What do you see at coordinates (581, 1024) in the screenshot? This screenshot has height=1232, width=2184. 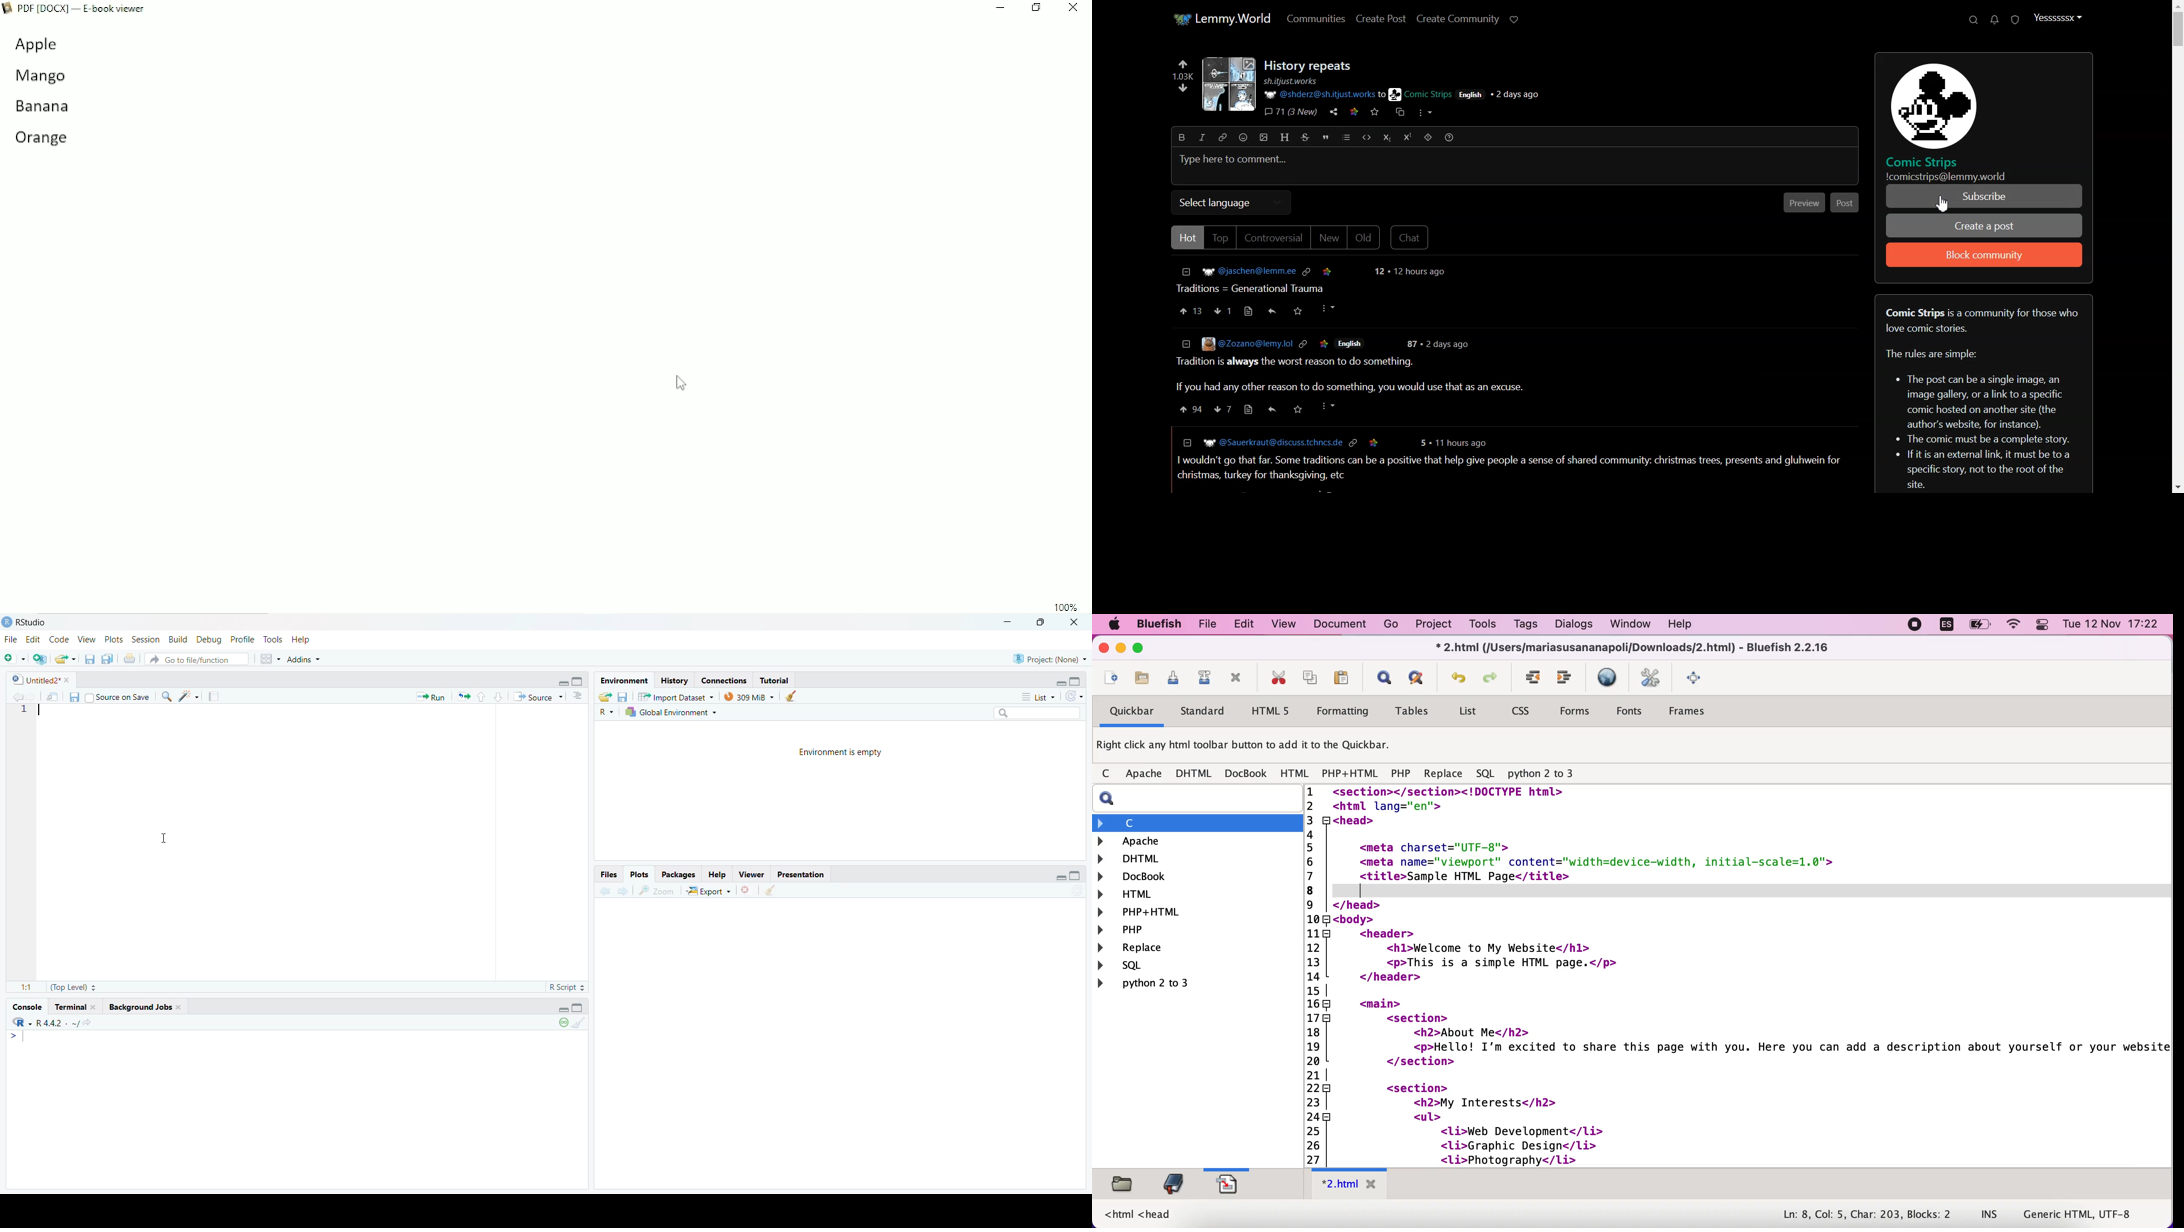 I see `clear` at bounding box center [581, 1024].